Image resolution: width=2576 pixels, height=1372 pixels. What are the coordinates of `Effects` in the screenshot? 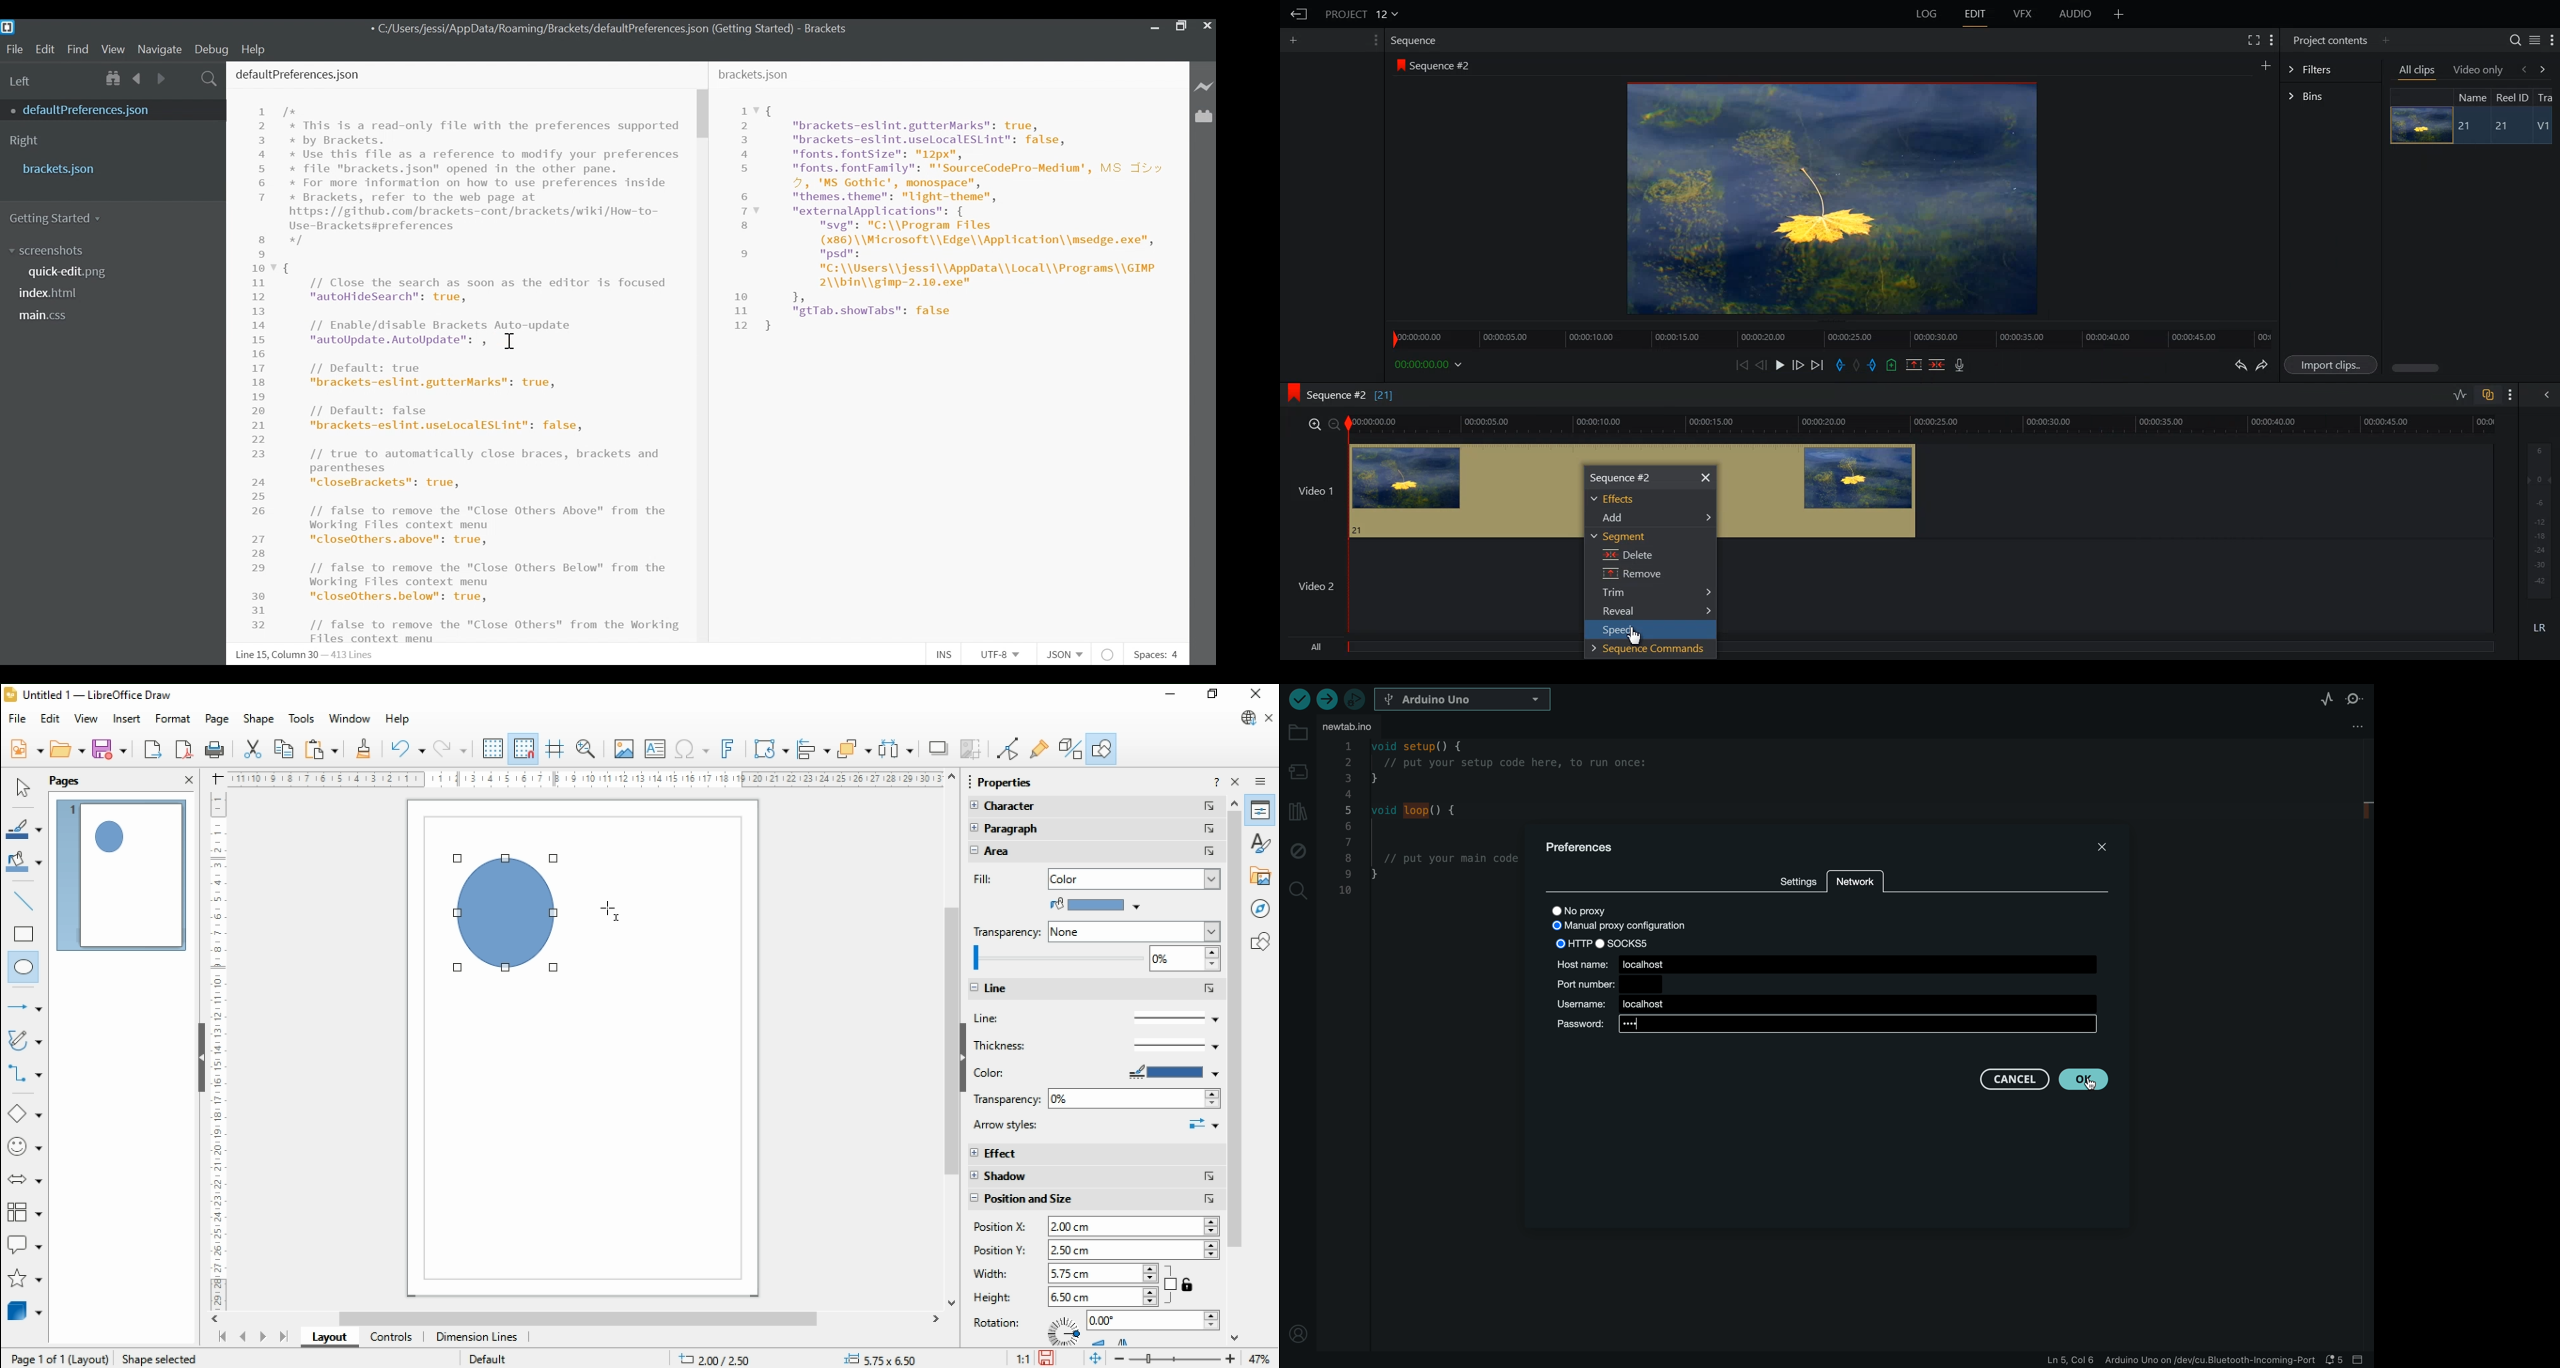 It's located at (1618, 499).